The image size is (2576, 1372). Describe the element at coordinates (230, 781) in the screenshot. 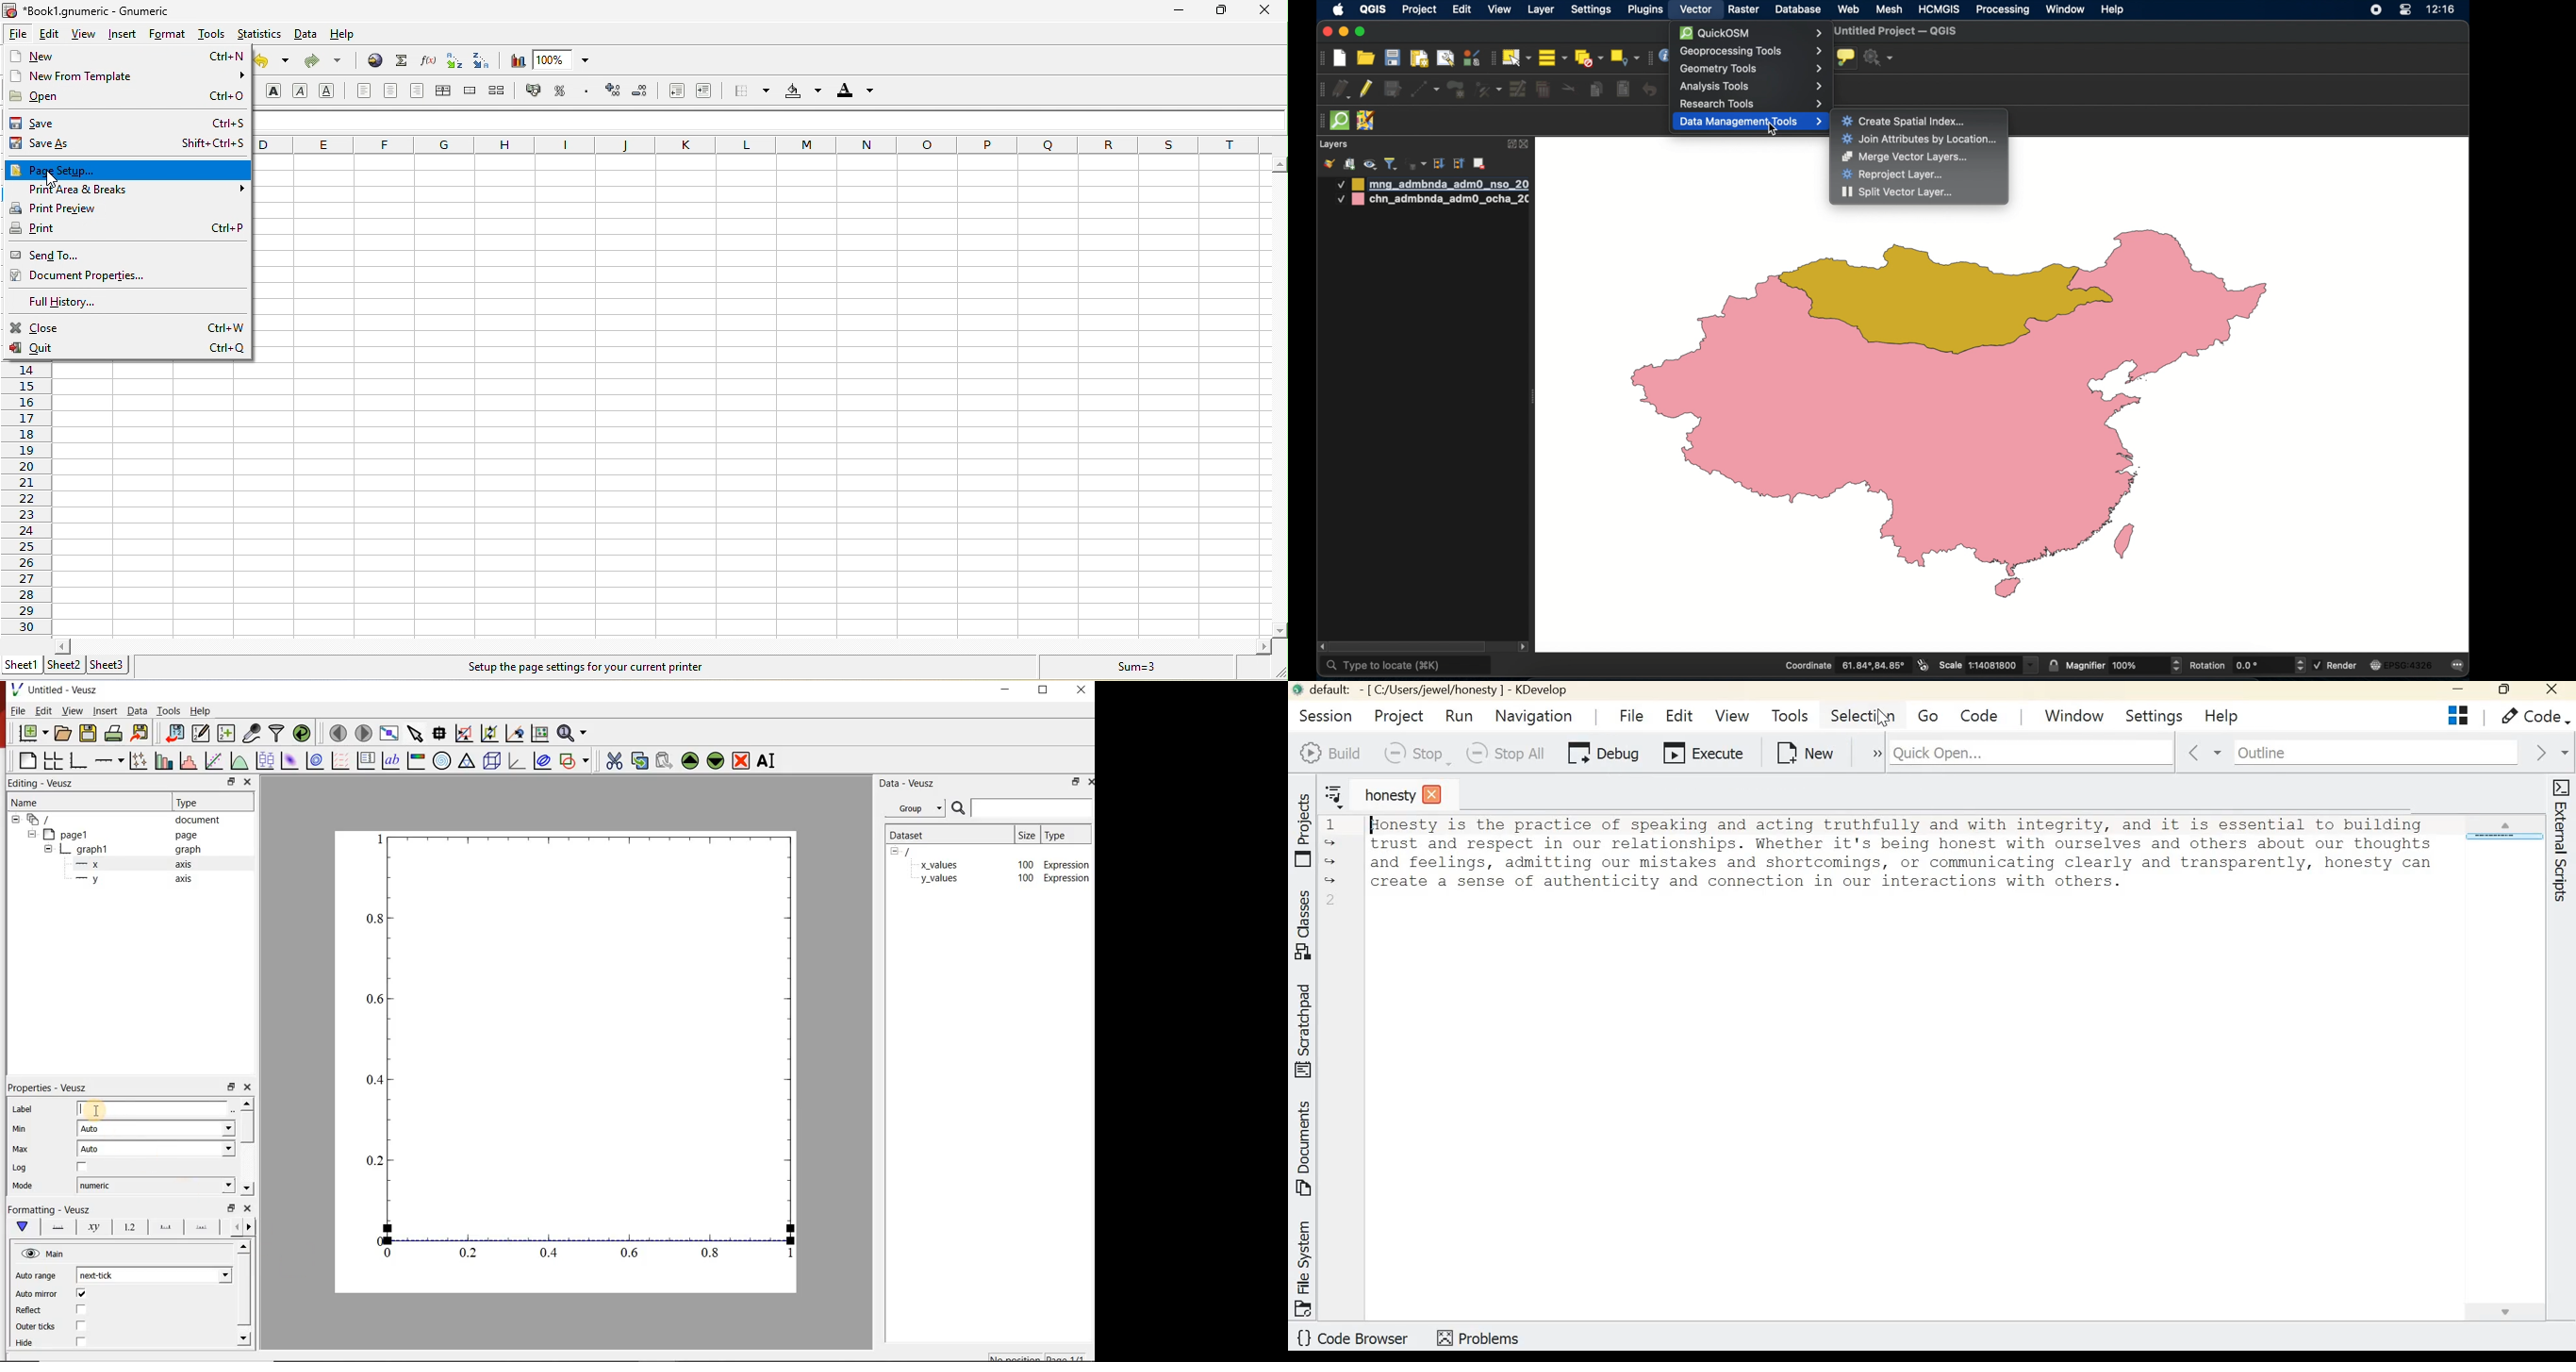

I see `restore down` at that location.